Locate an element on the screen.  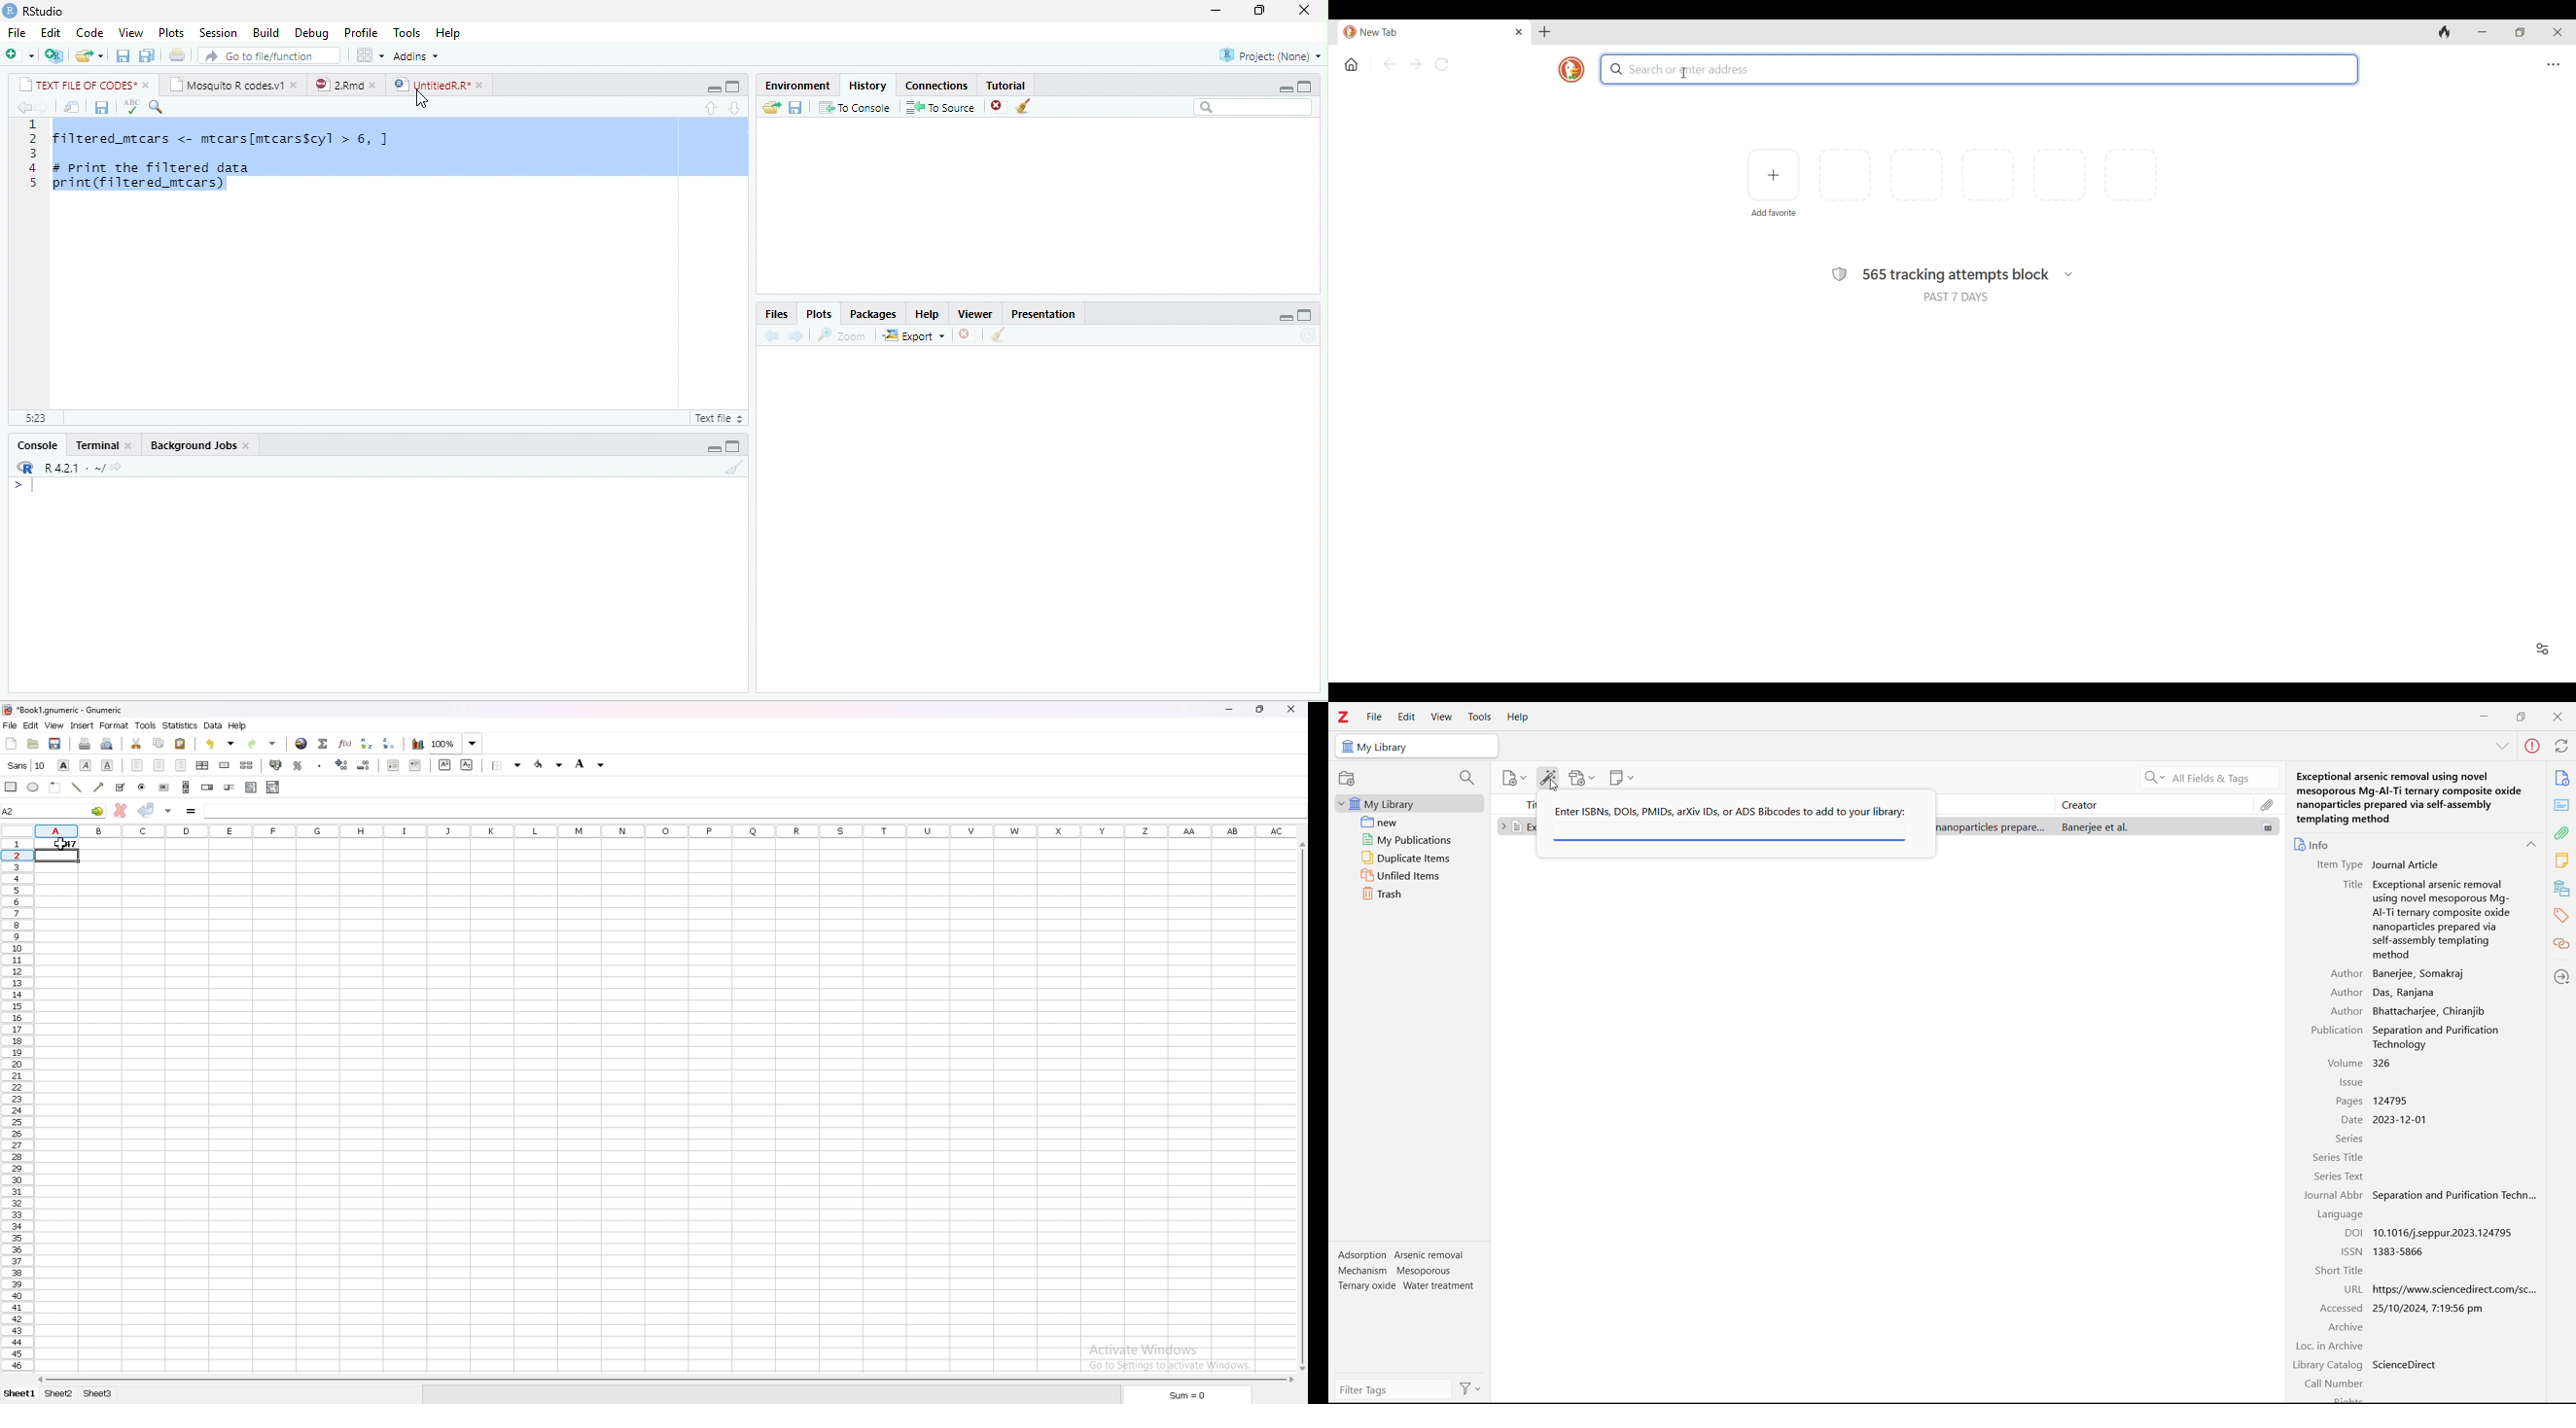
back is located at coordinates (772, 335).